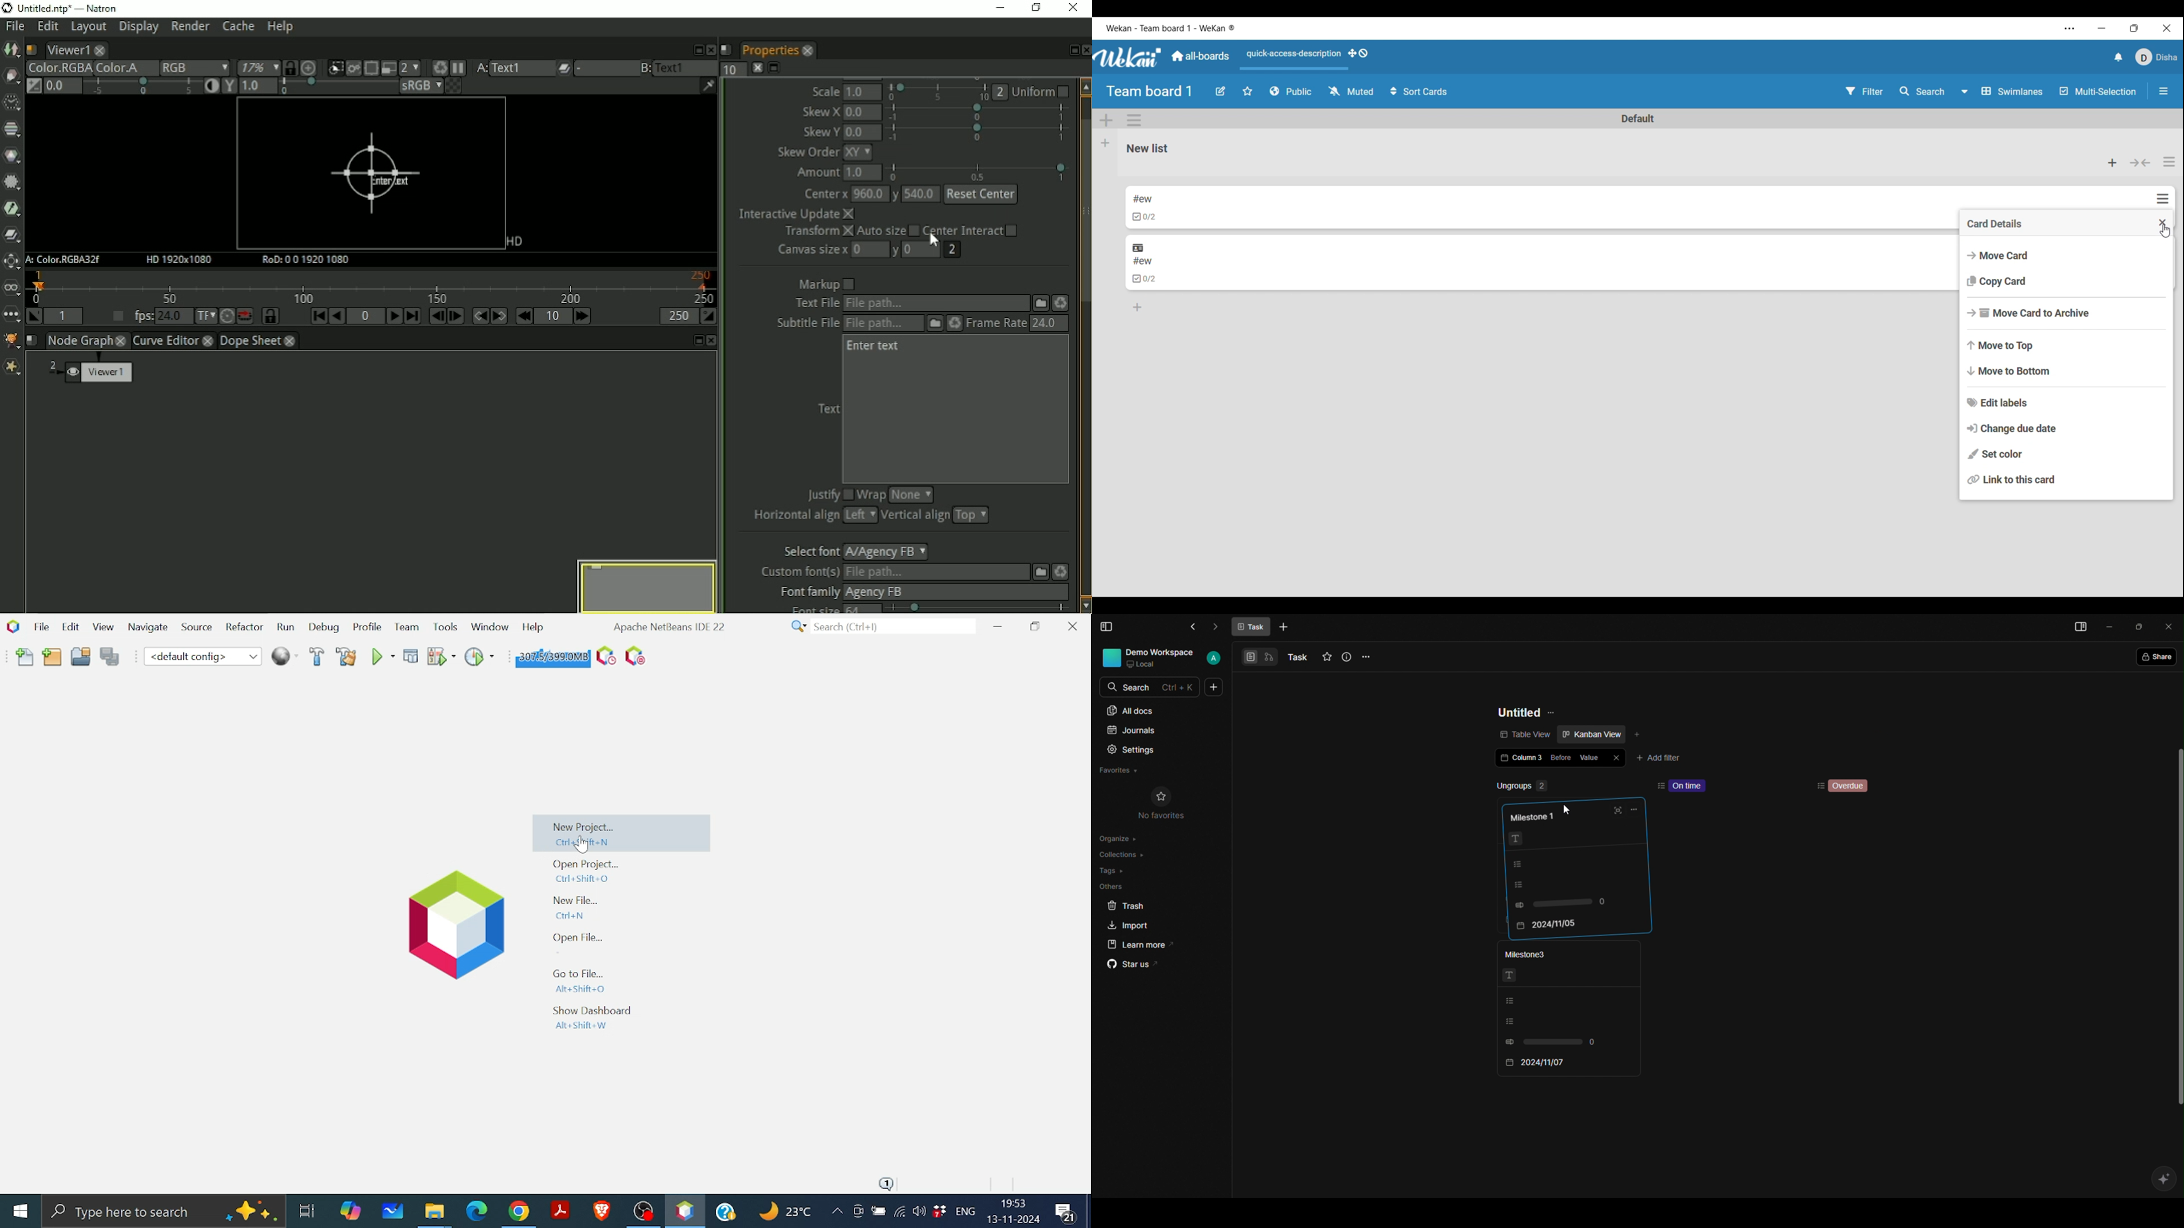  Describe the element at coordinates (2163, 199) in the screenshot. I see `Card actions` at that location.